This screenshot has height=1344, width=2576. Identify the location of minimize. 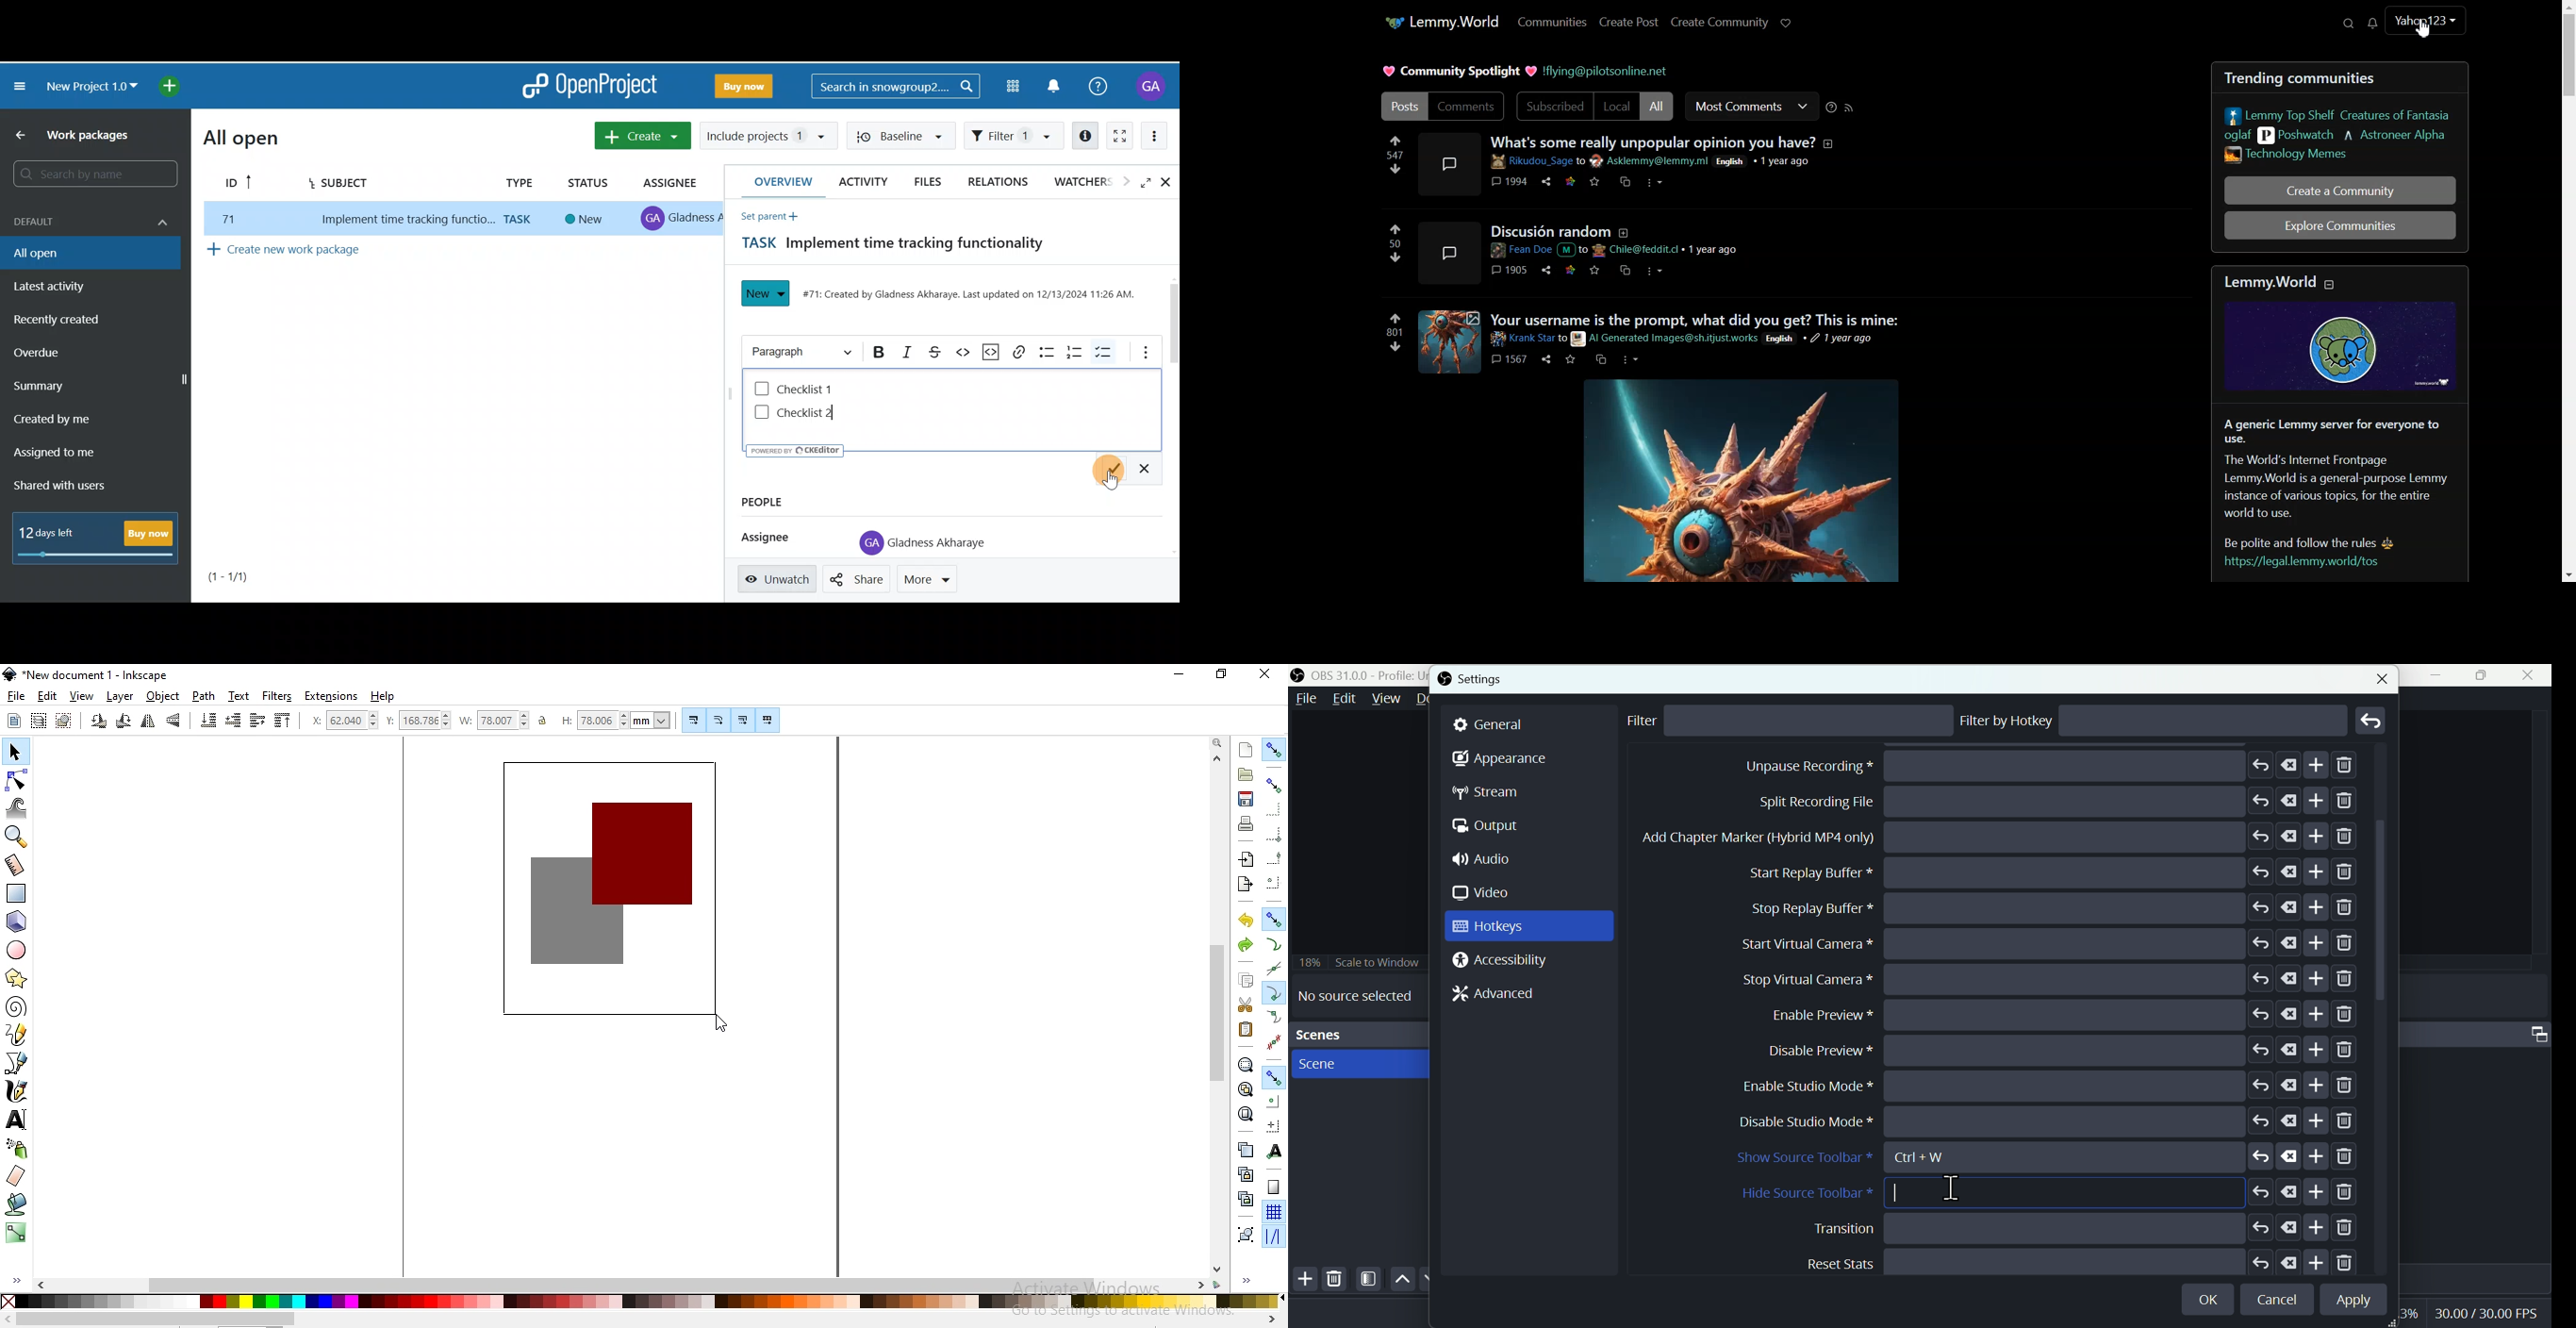
(1180, 675).